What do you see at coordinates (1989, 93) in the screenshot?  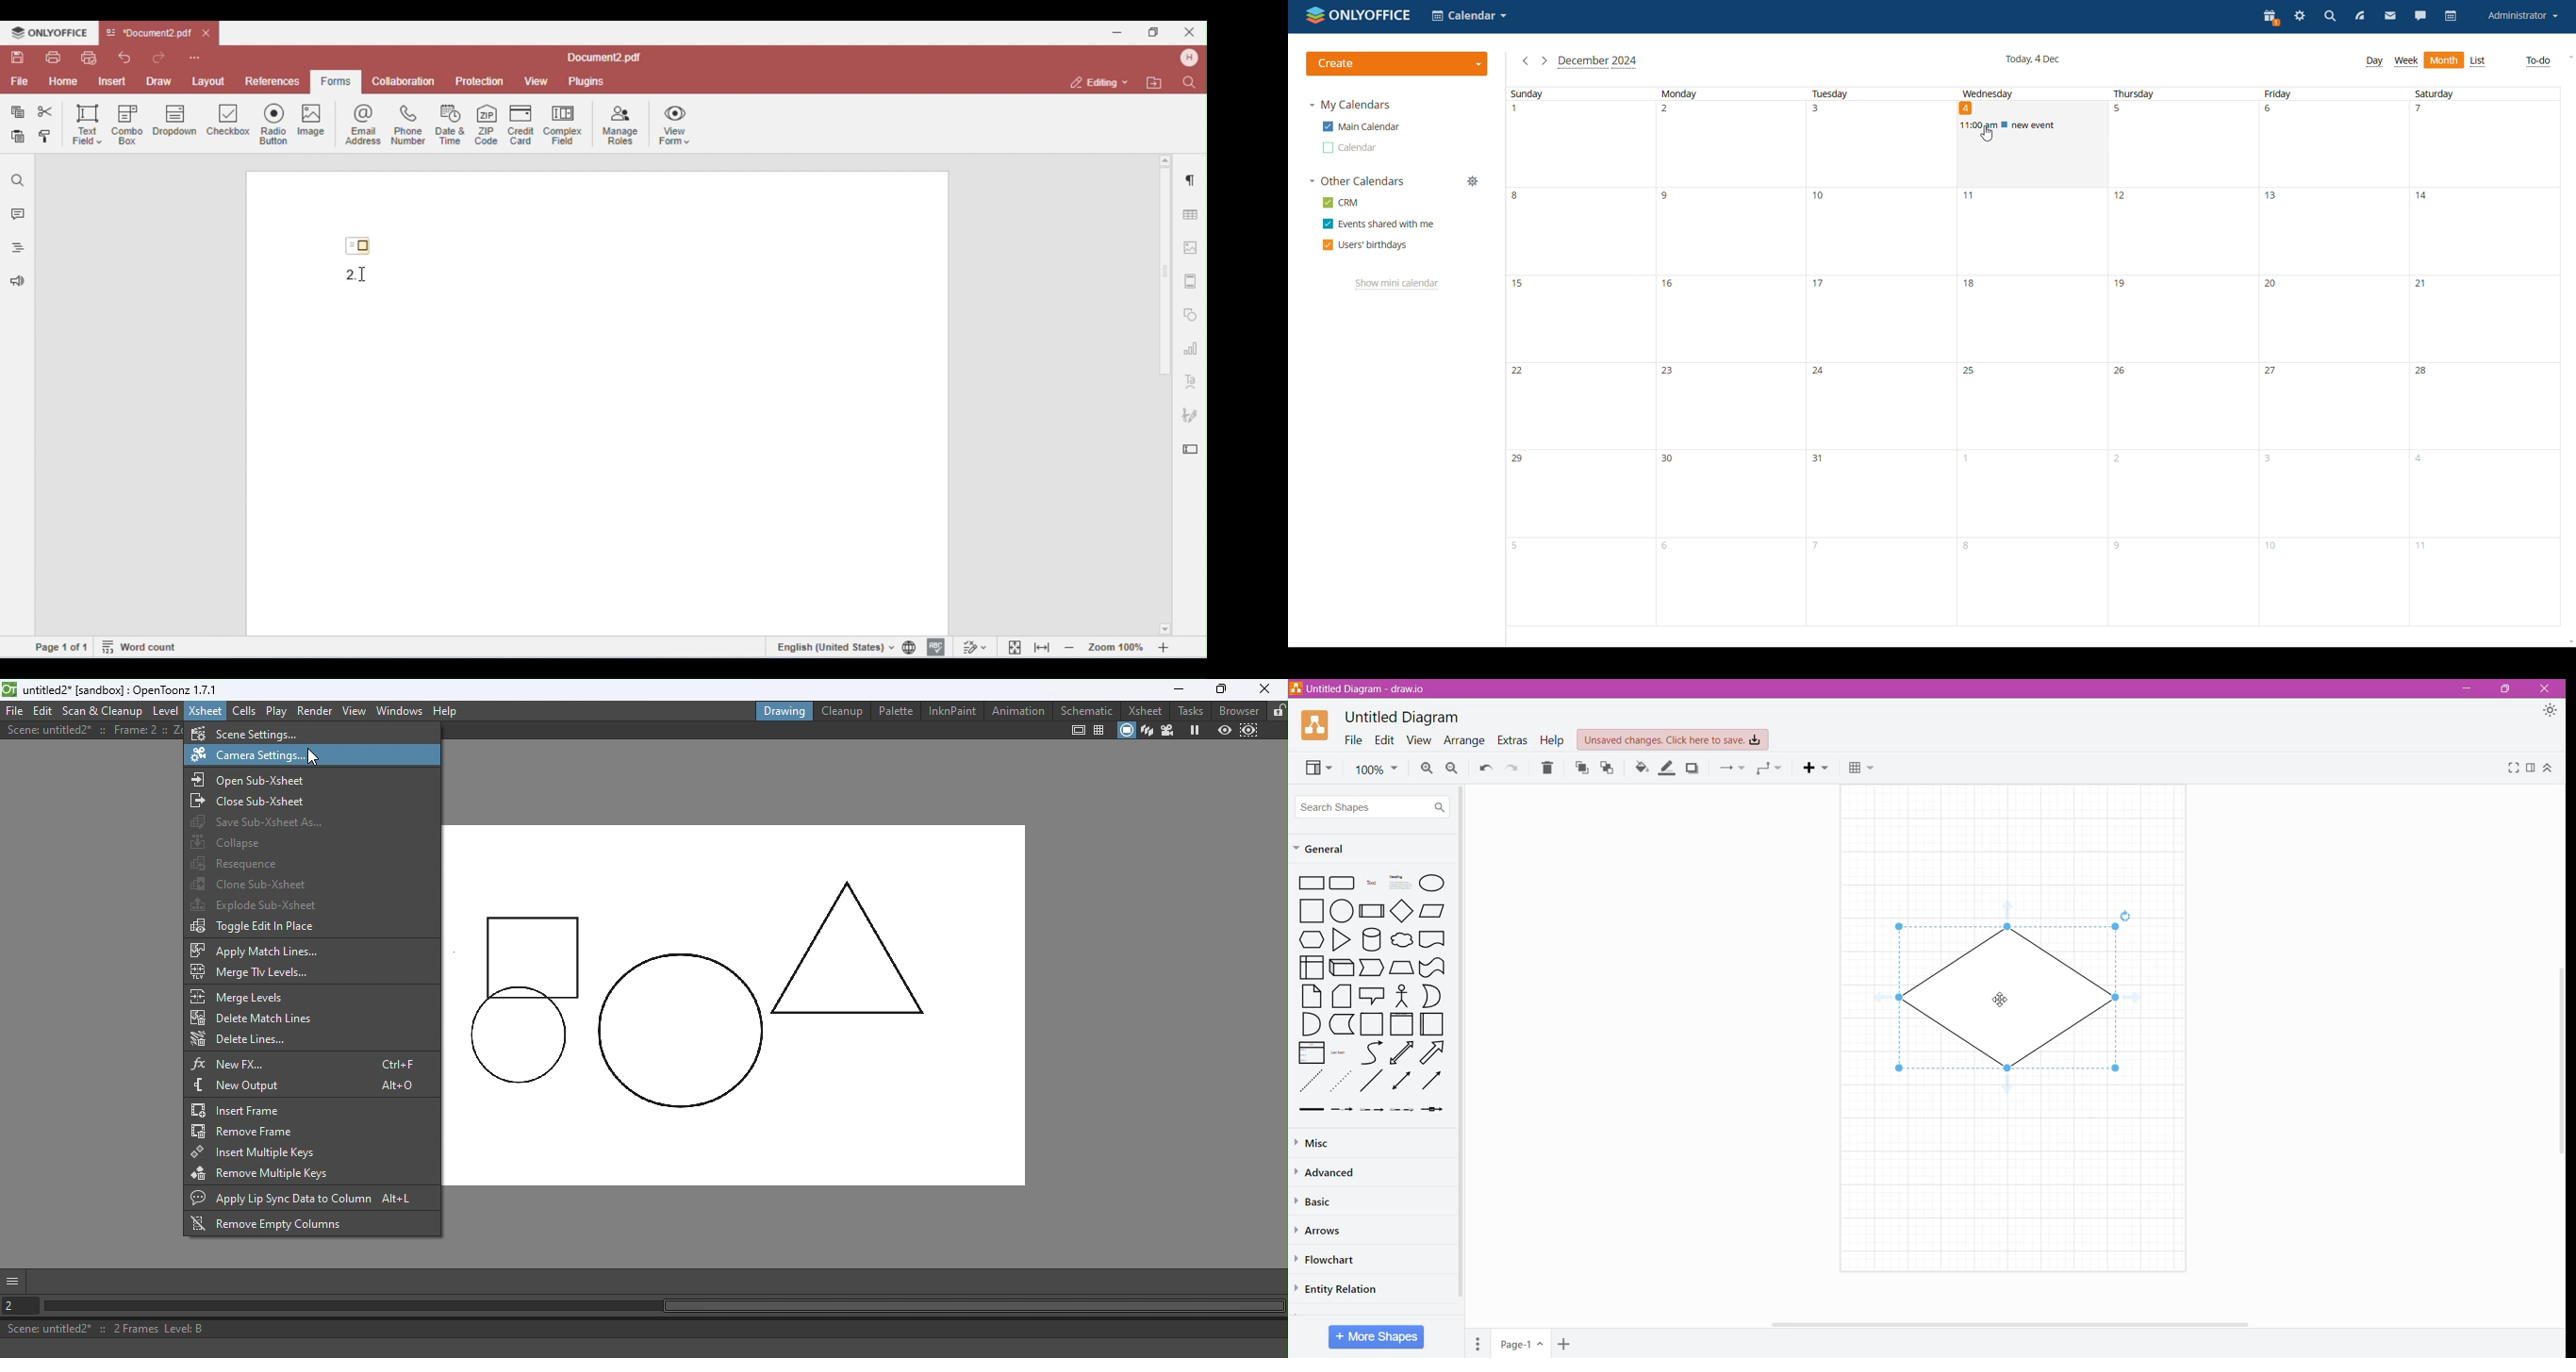 I see `wednesday` at bounding box center [1989, 93].